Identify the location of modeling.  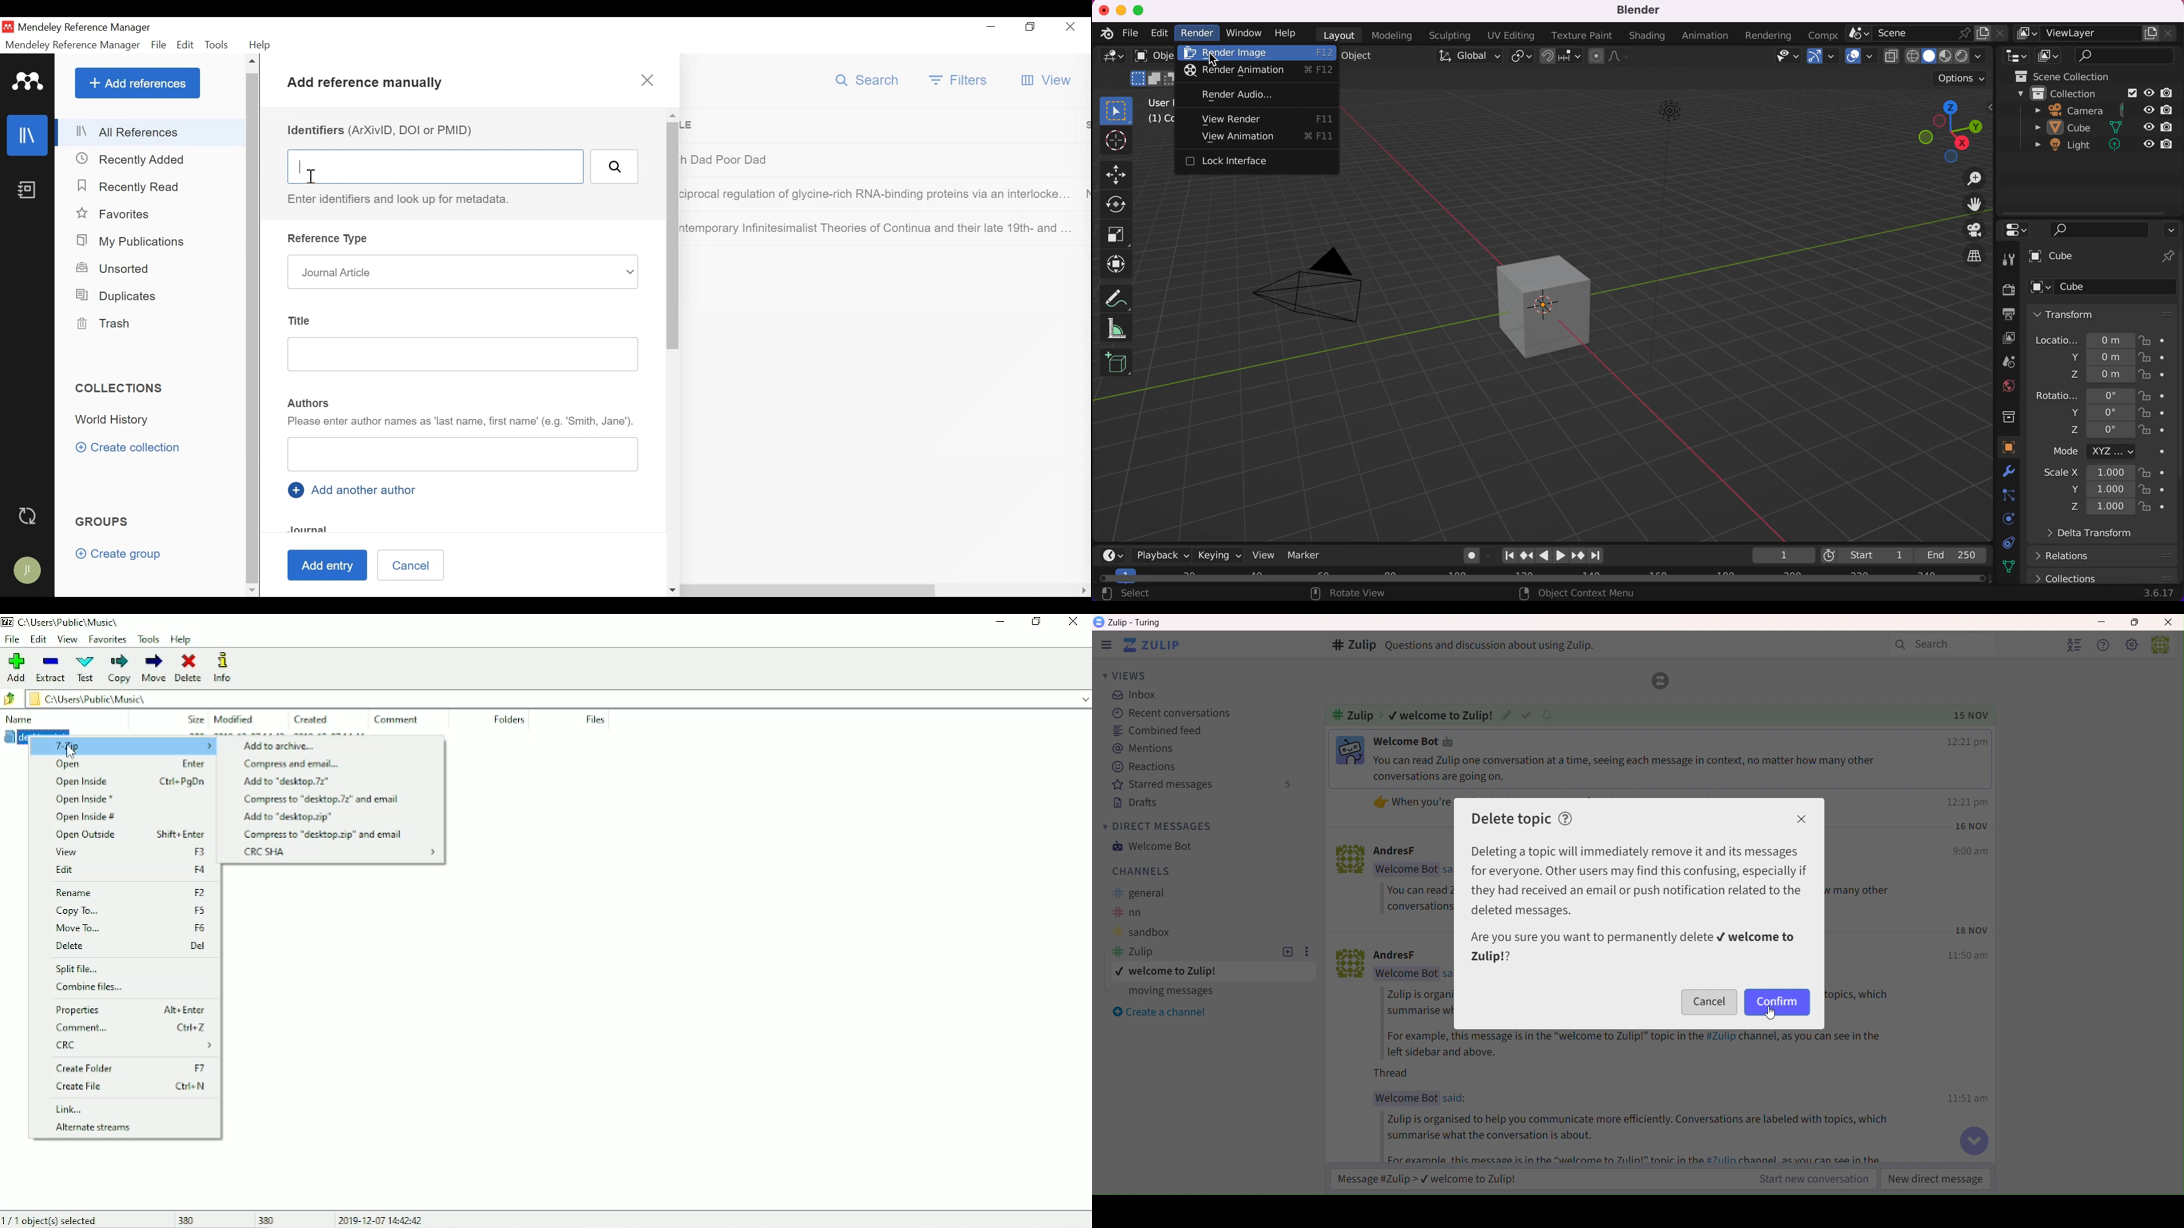
(1392, 36).